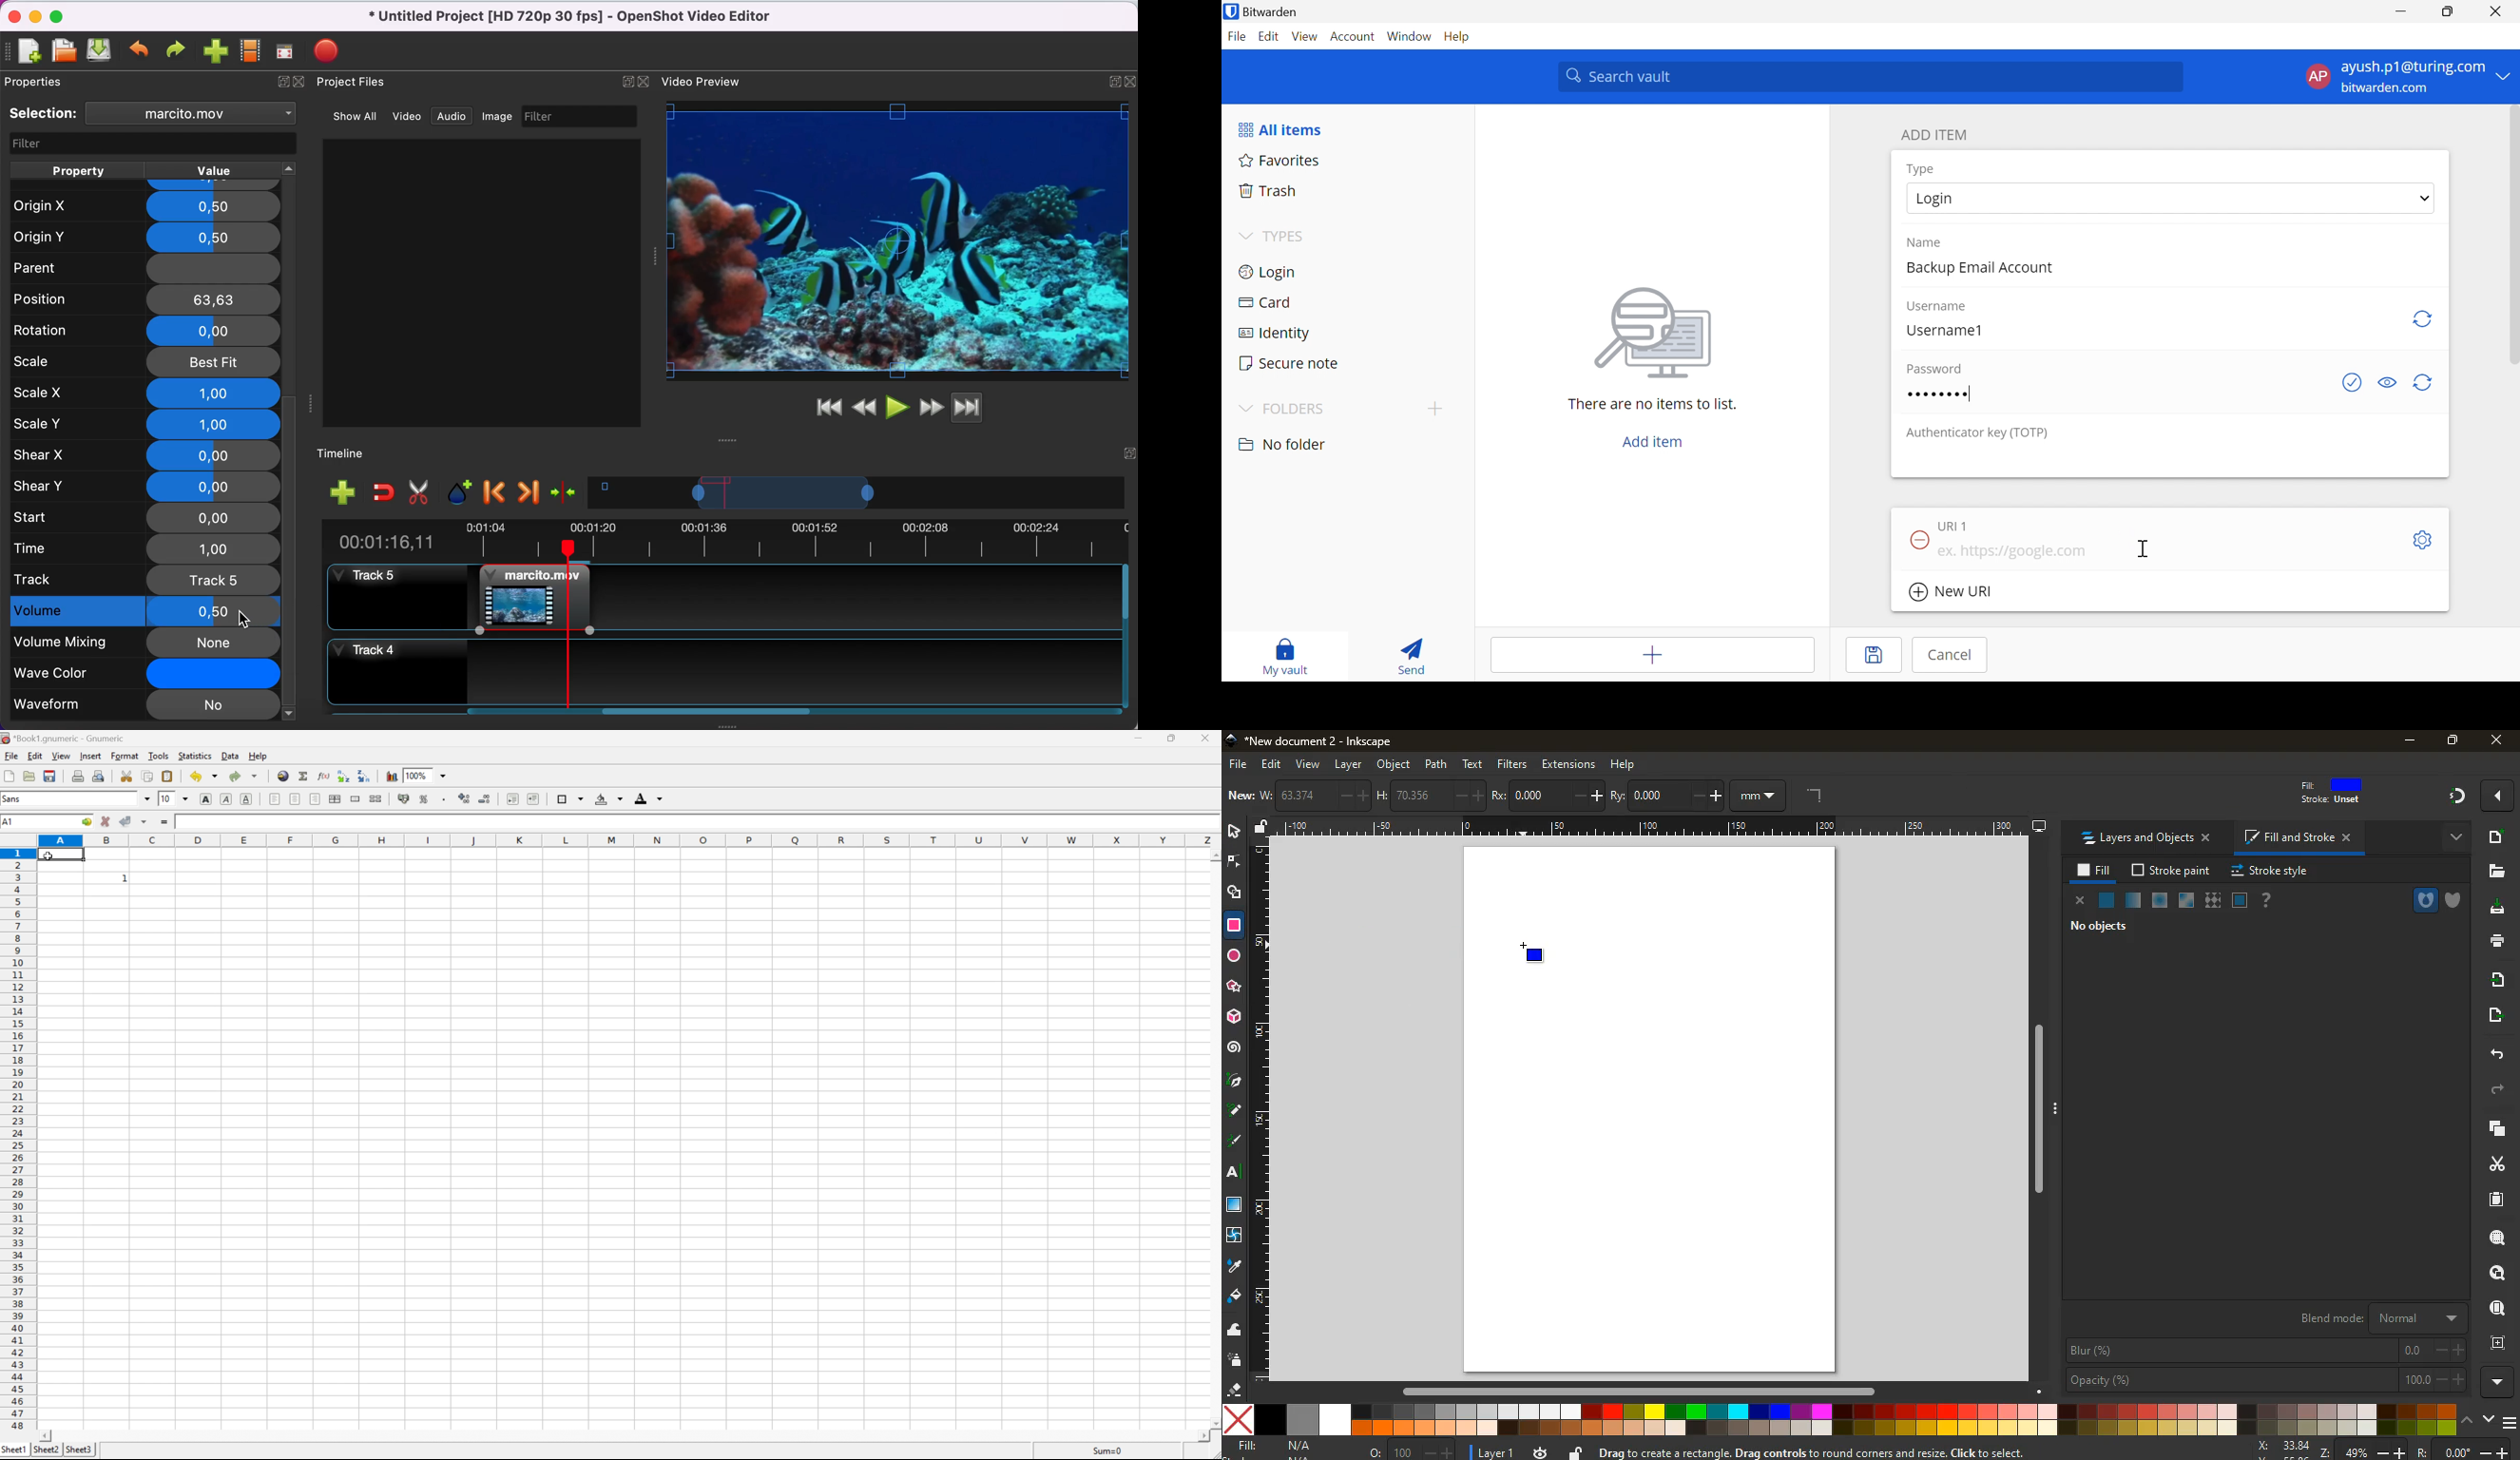  I want to click on File, so click(1236, 36).